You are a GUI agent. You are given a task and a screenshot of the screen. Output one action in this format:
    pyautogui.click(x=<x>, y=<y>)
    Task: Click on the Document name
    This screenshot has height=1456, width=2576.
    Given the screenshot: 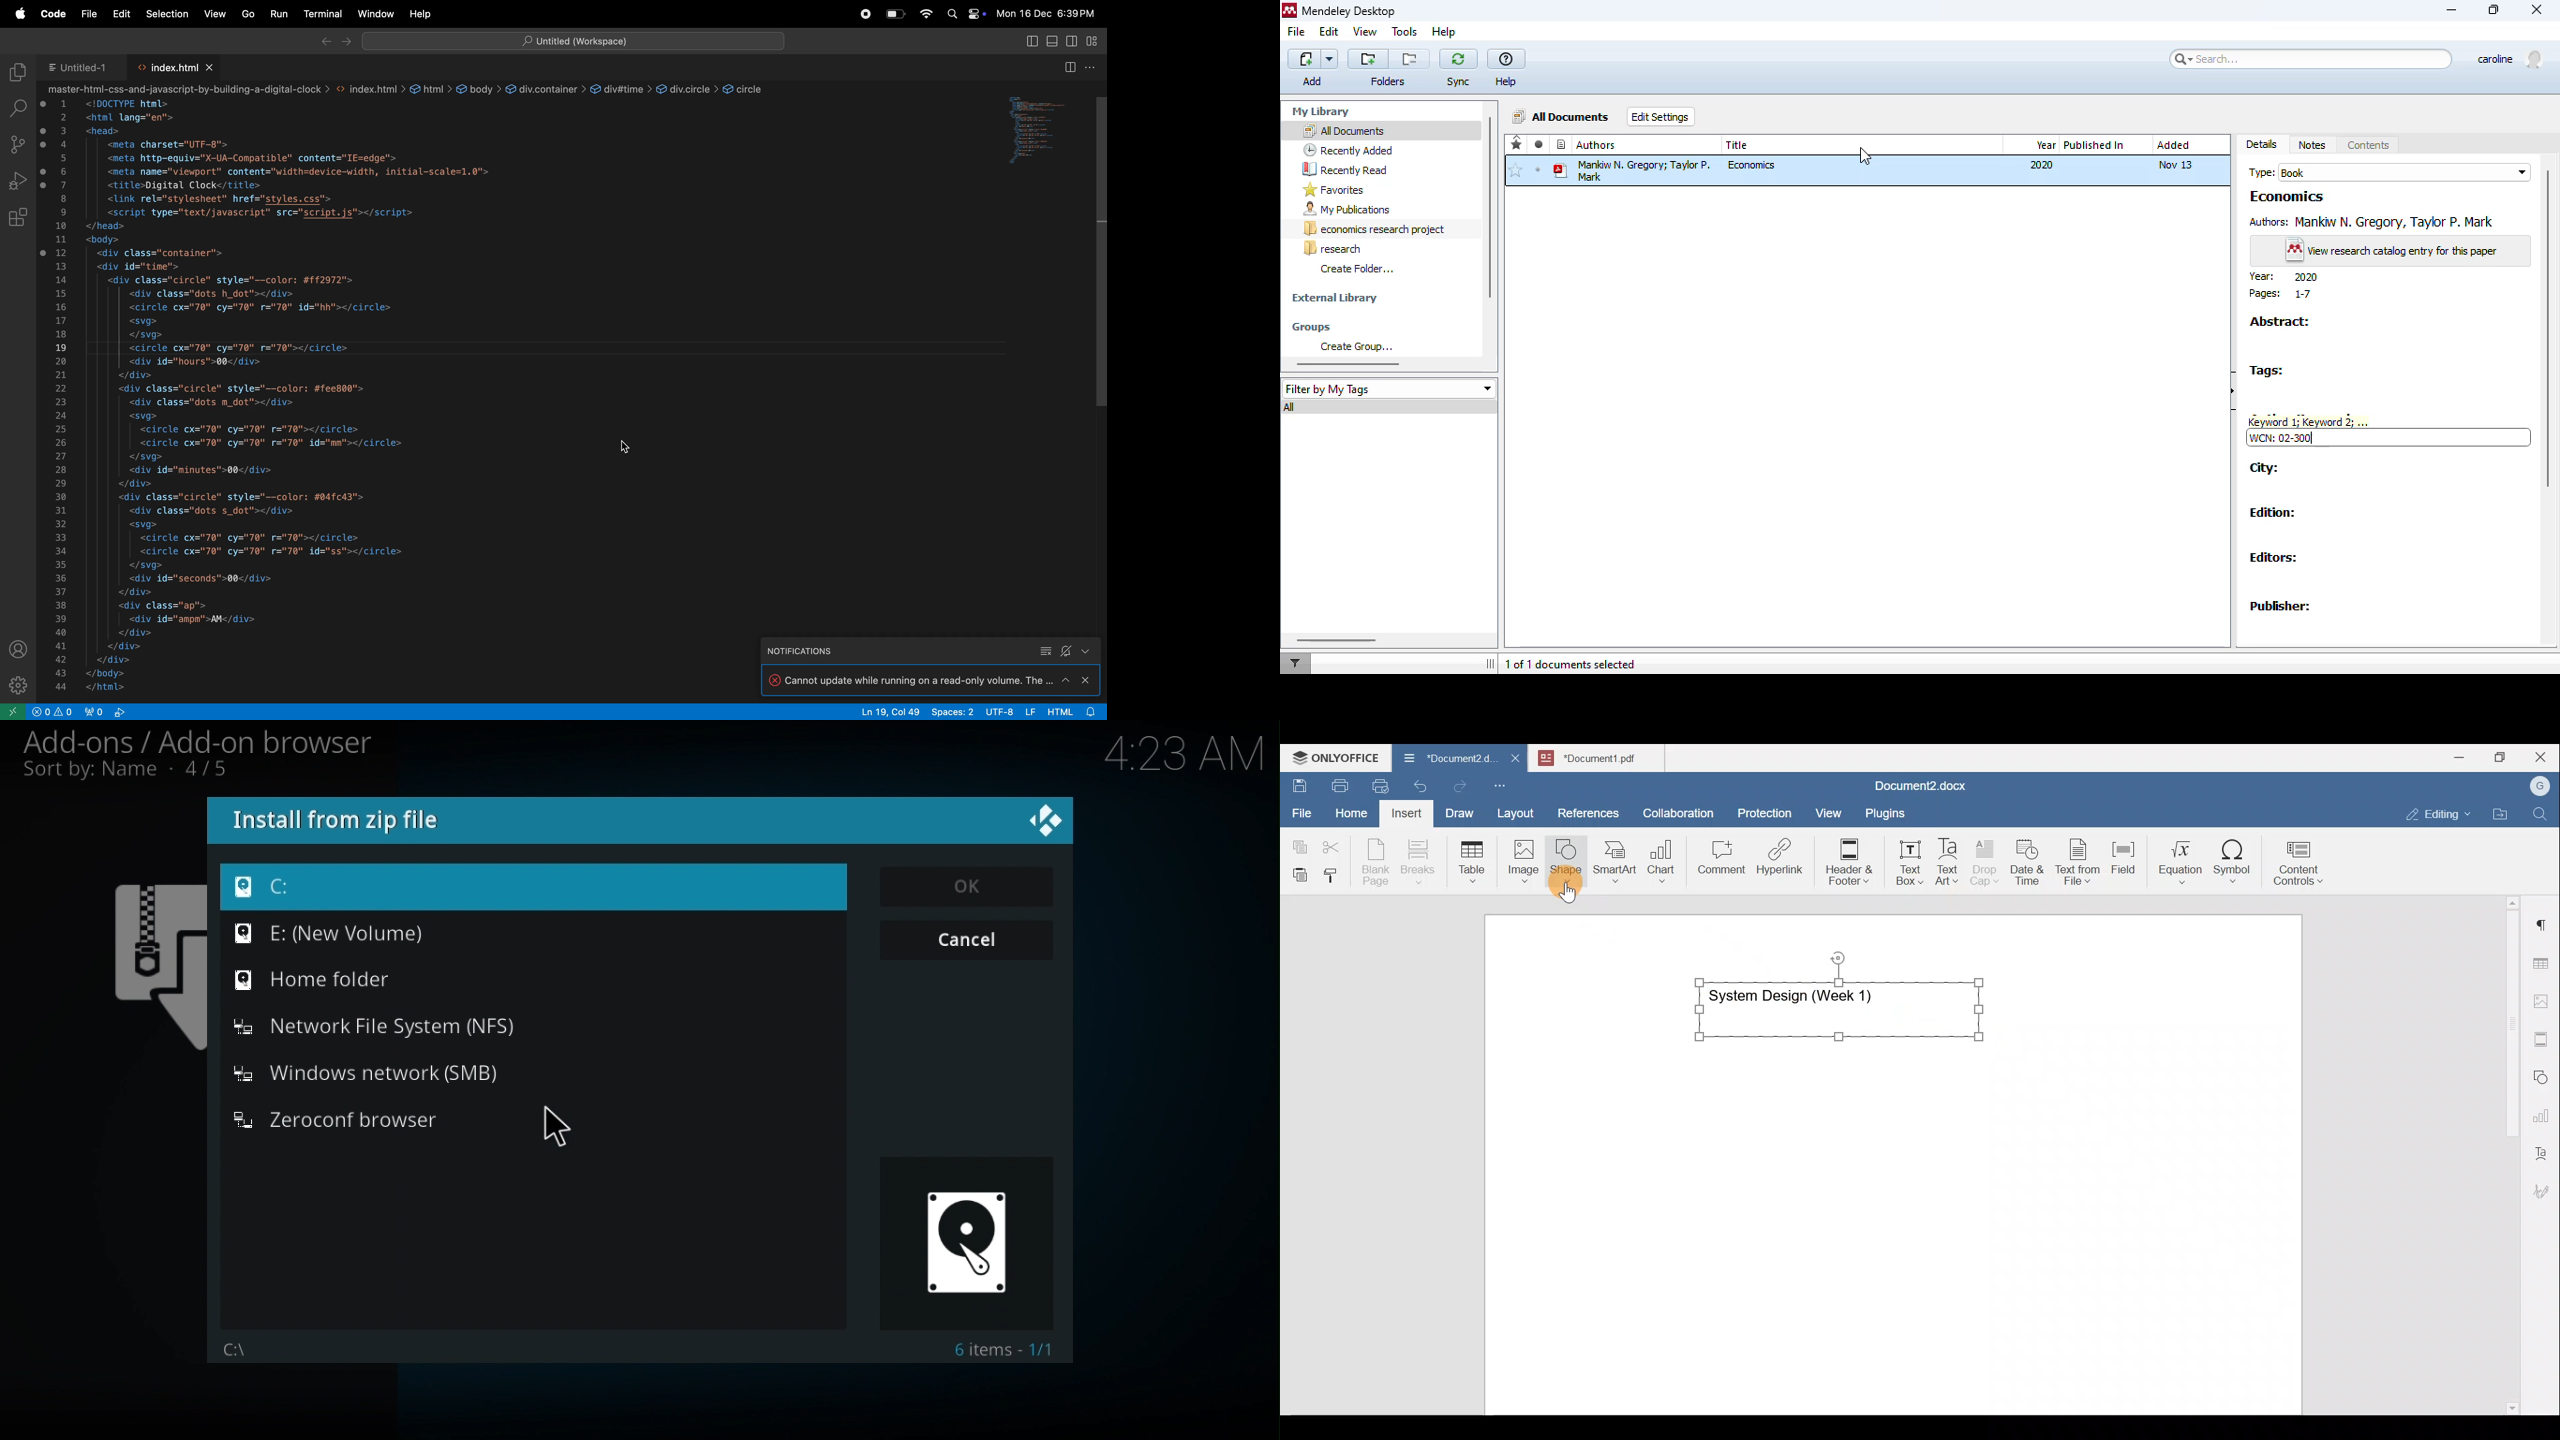 What is the action you would take?
    pyautogui.click(x=1917, y=787)
    